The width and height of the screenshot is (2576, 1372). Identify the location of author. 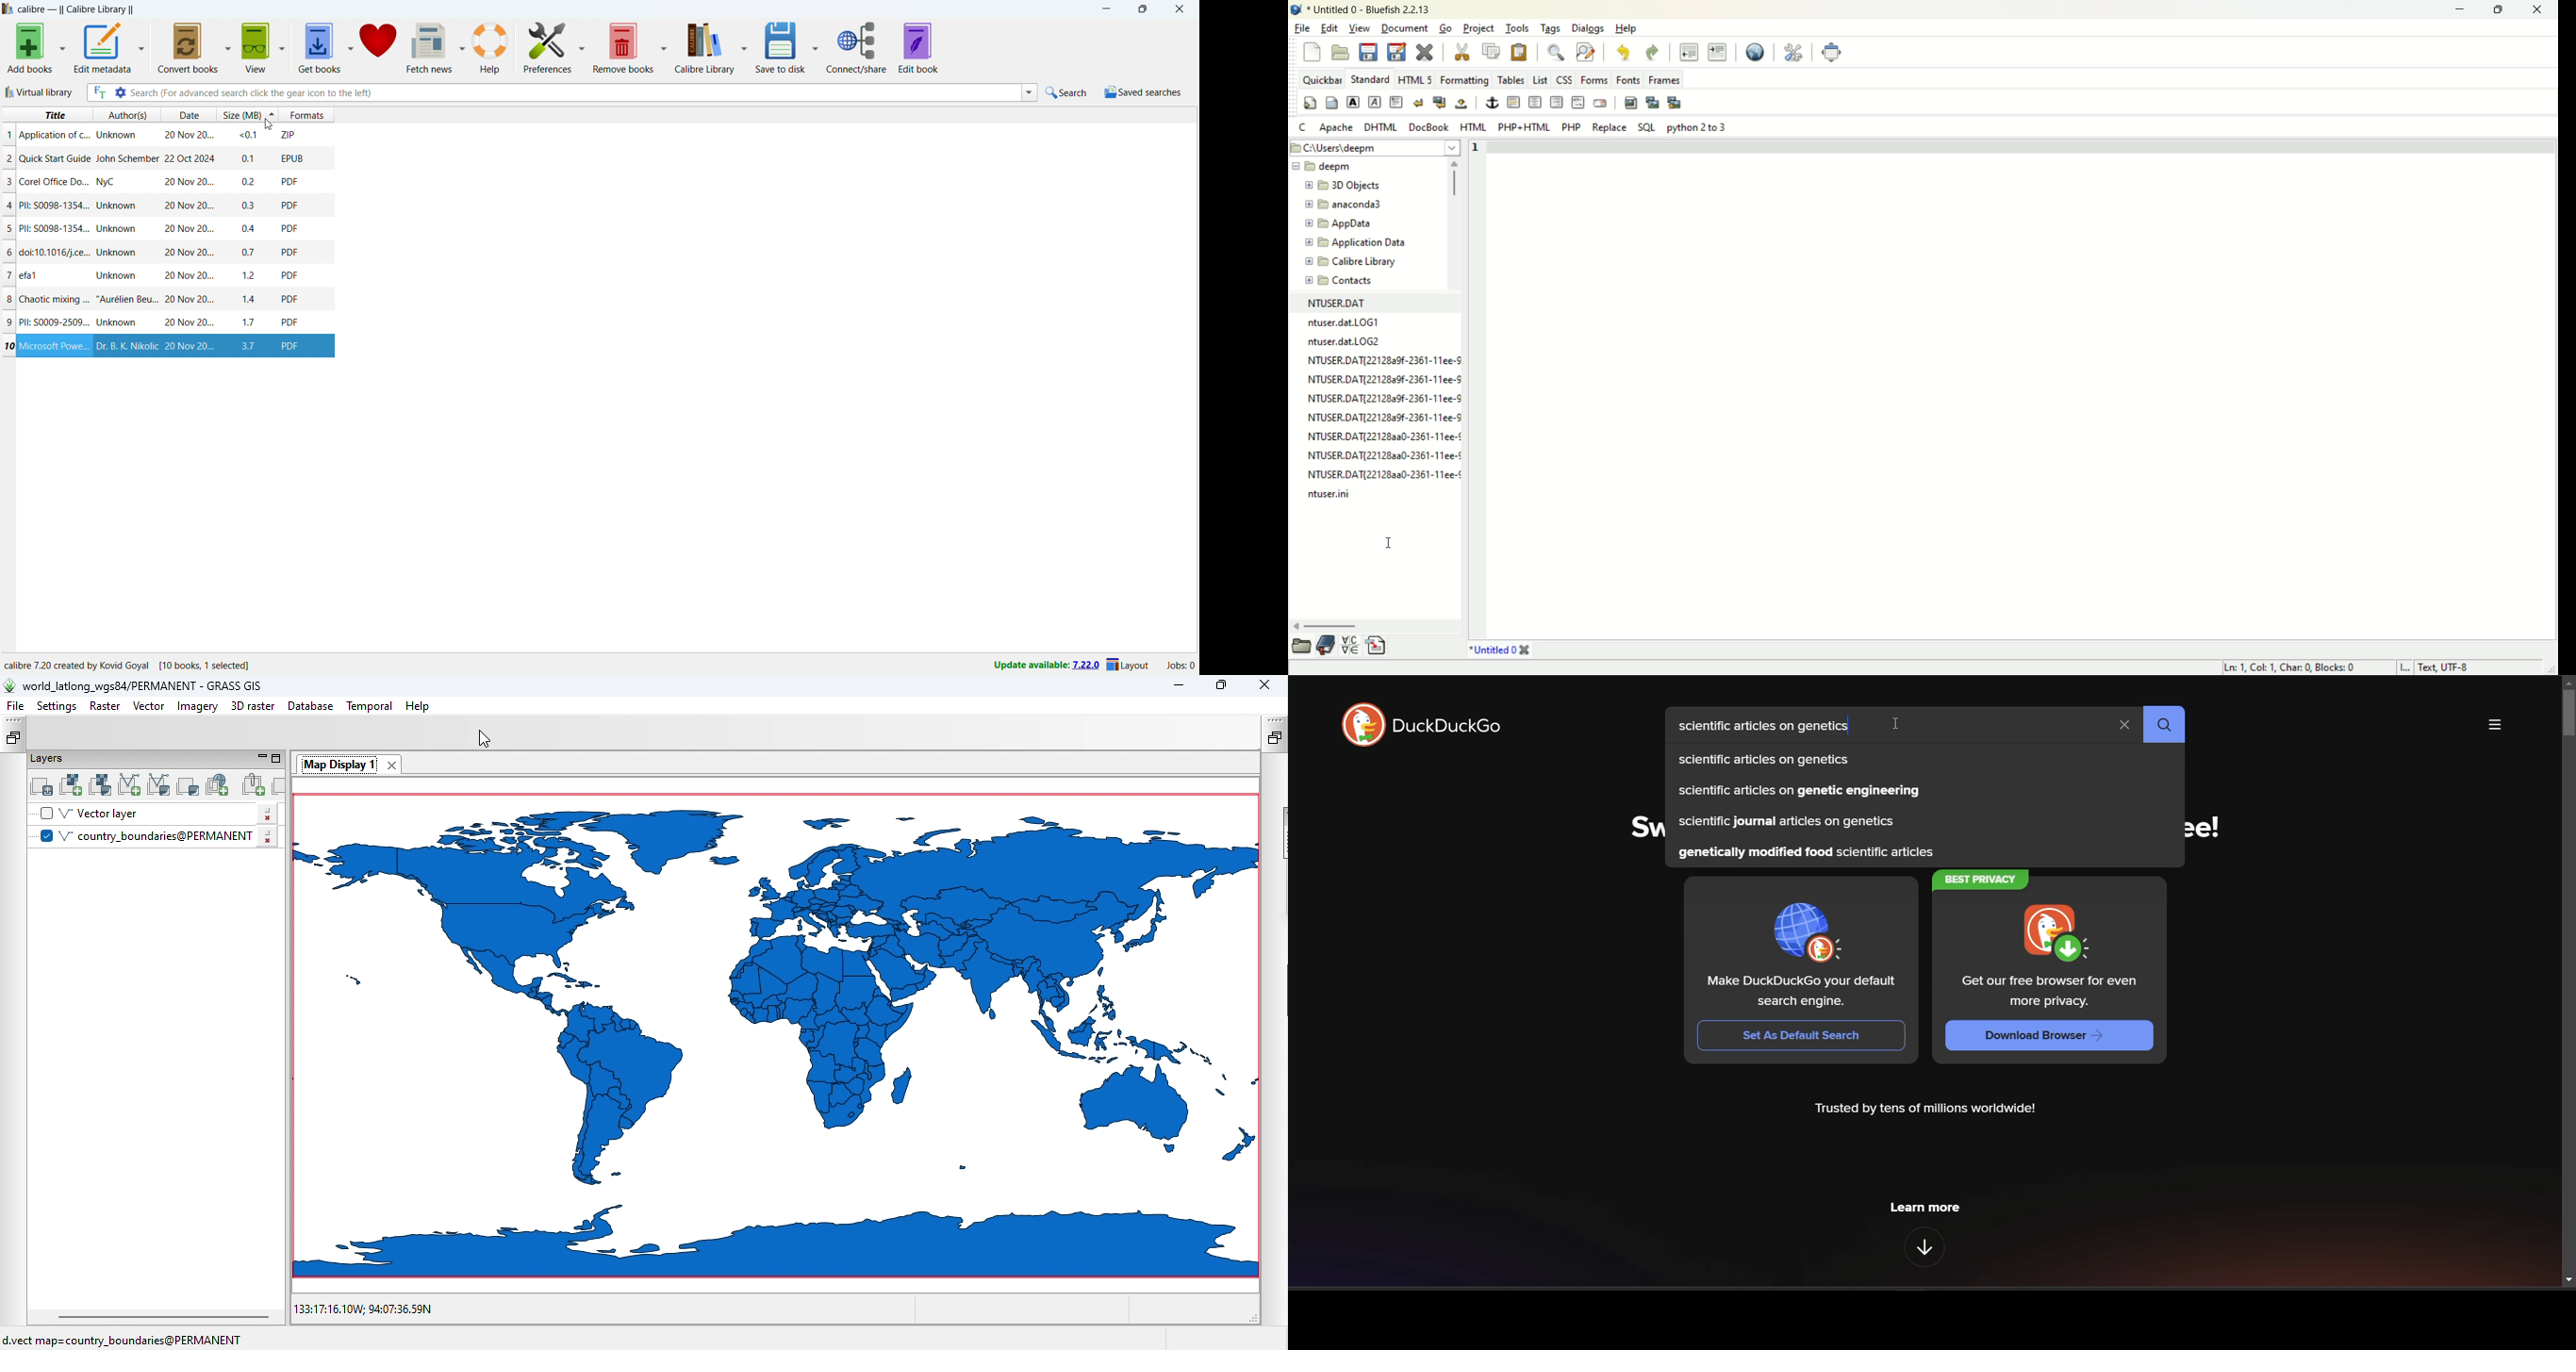
(118, 322).